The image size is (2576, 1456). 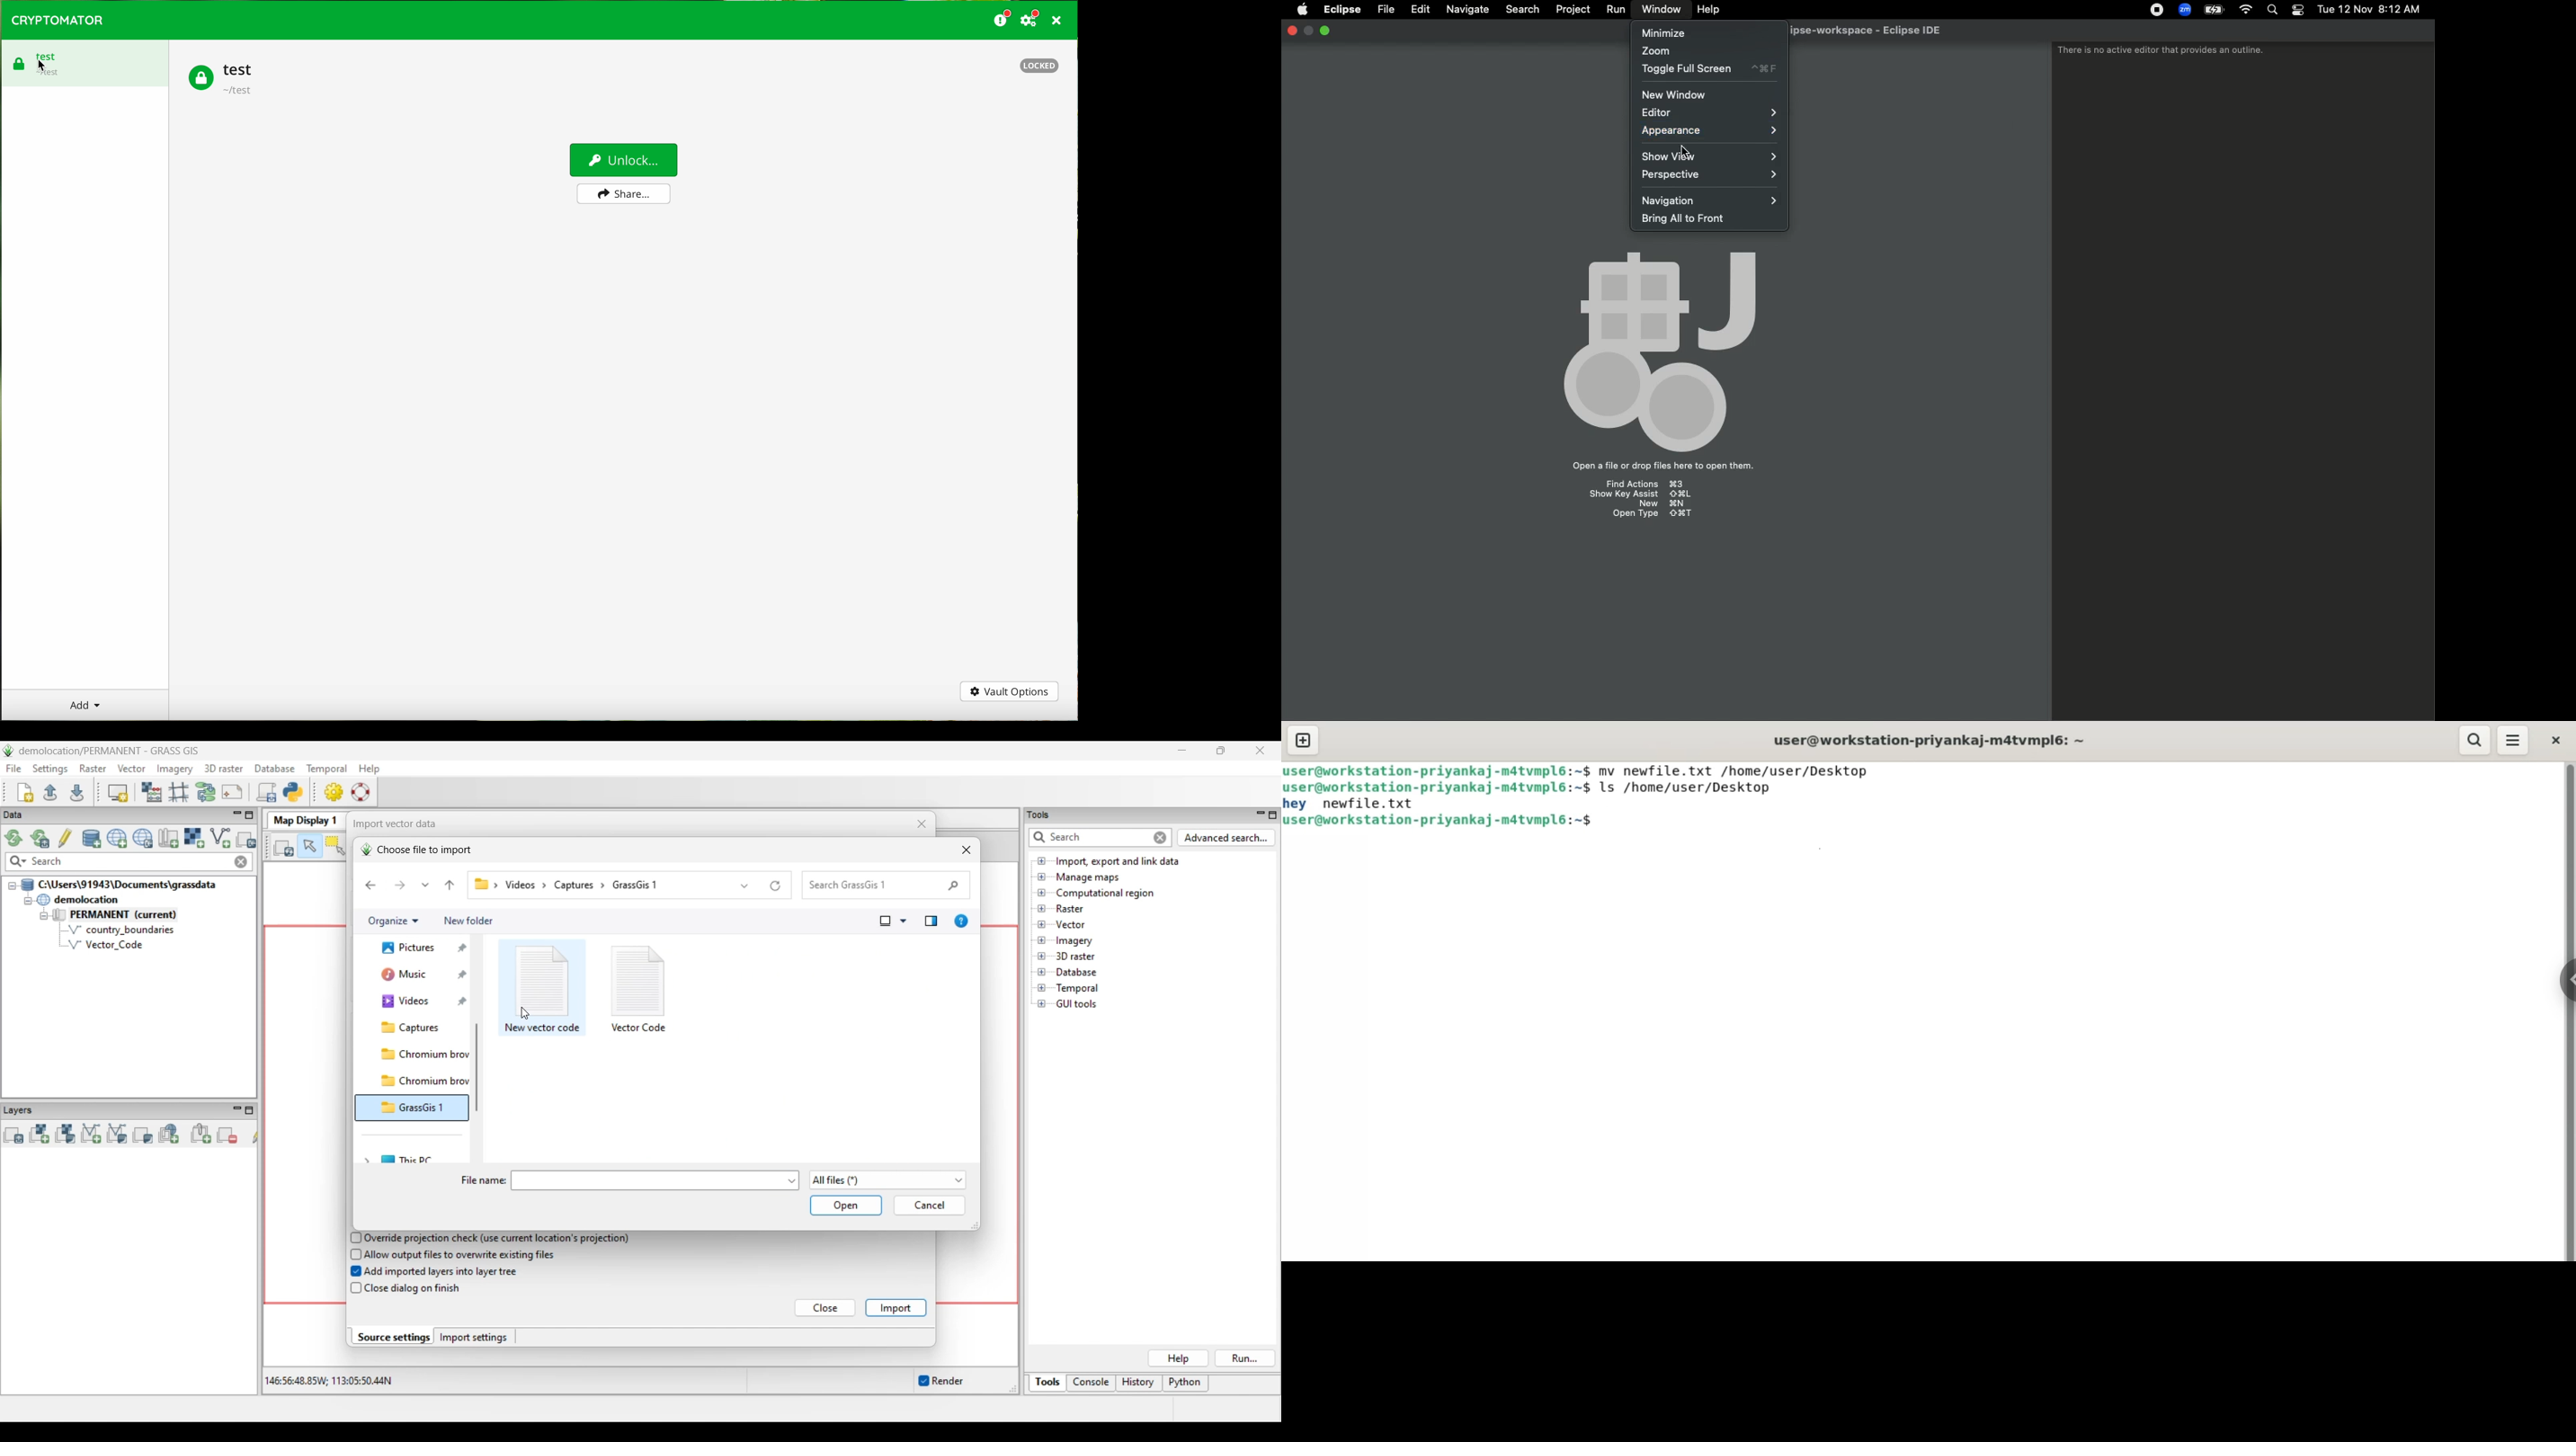 I want to click on cursor, so click(x=42, y=62).